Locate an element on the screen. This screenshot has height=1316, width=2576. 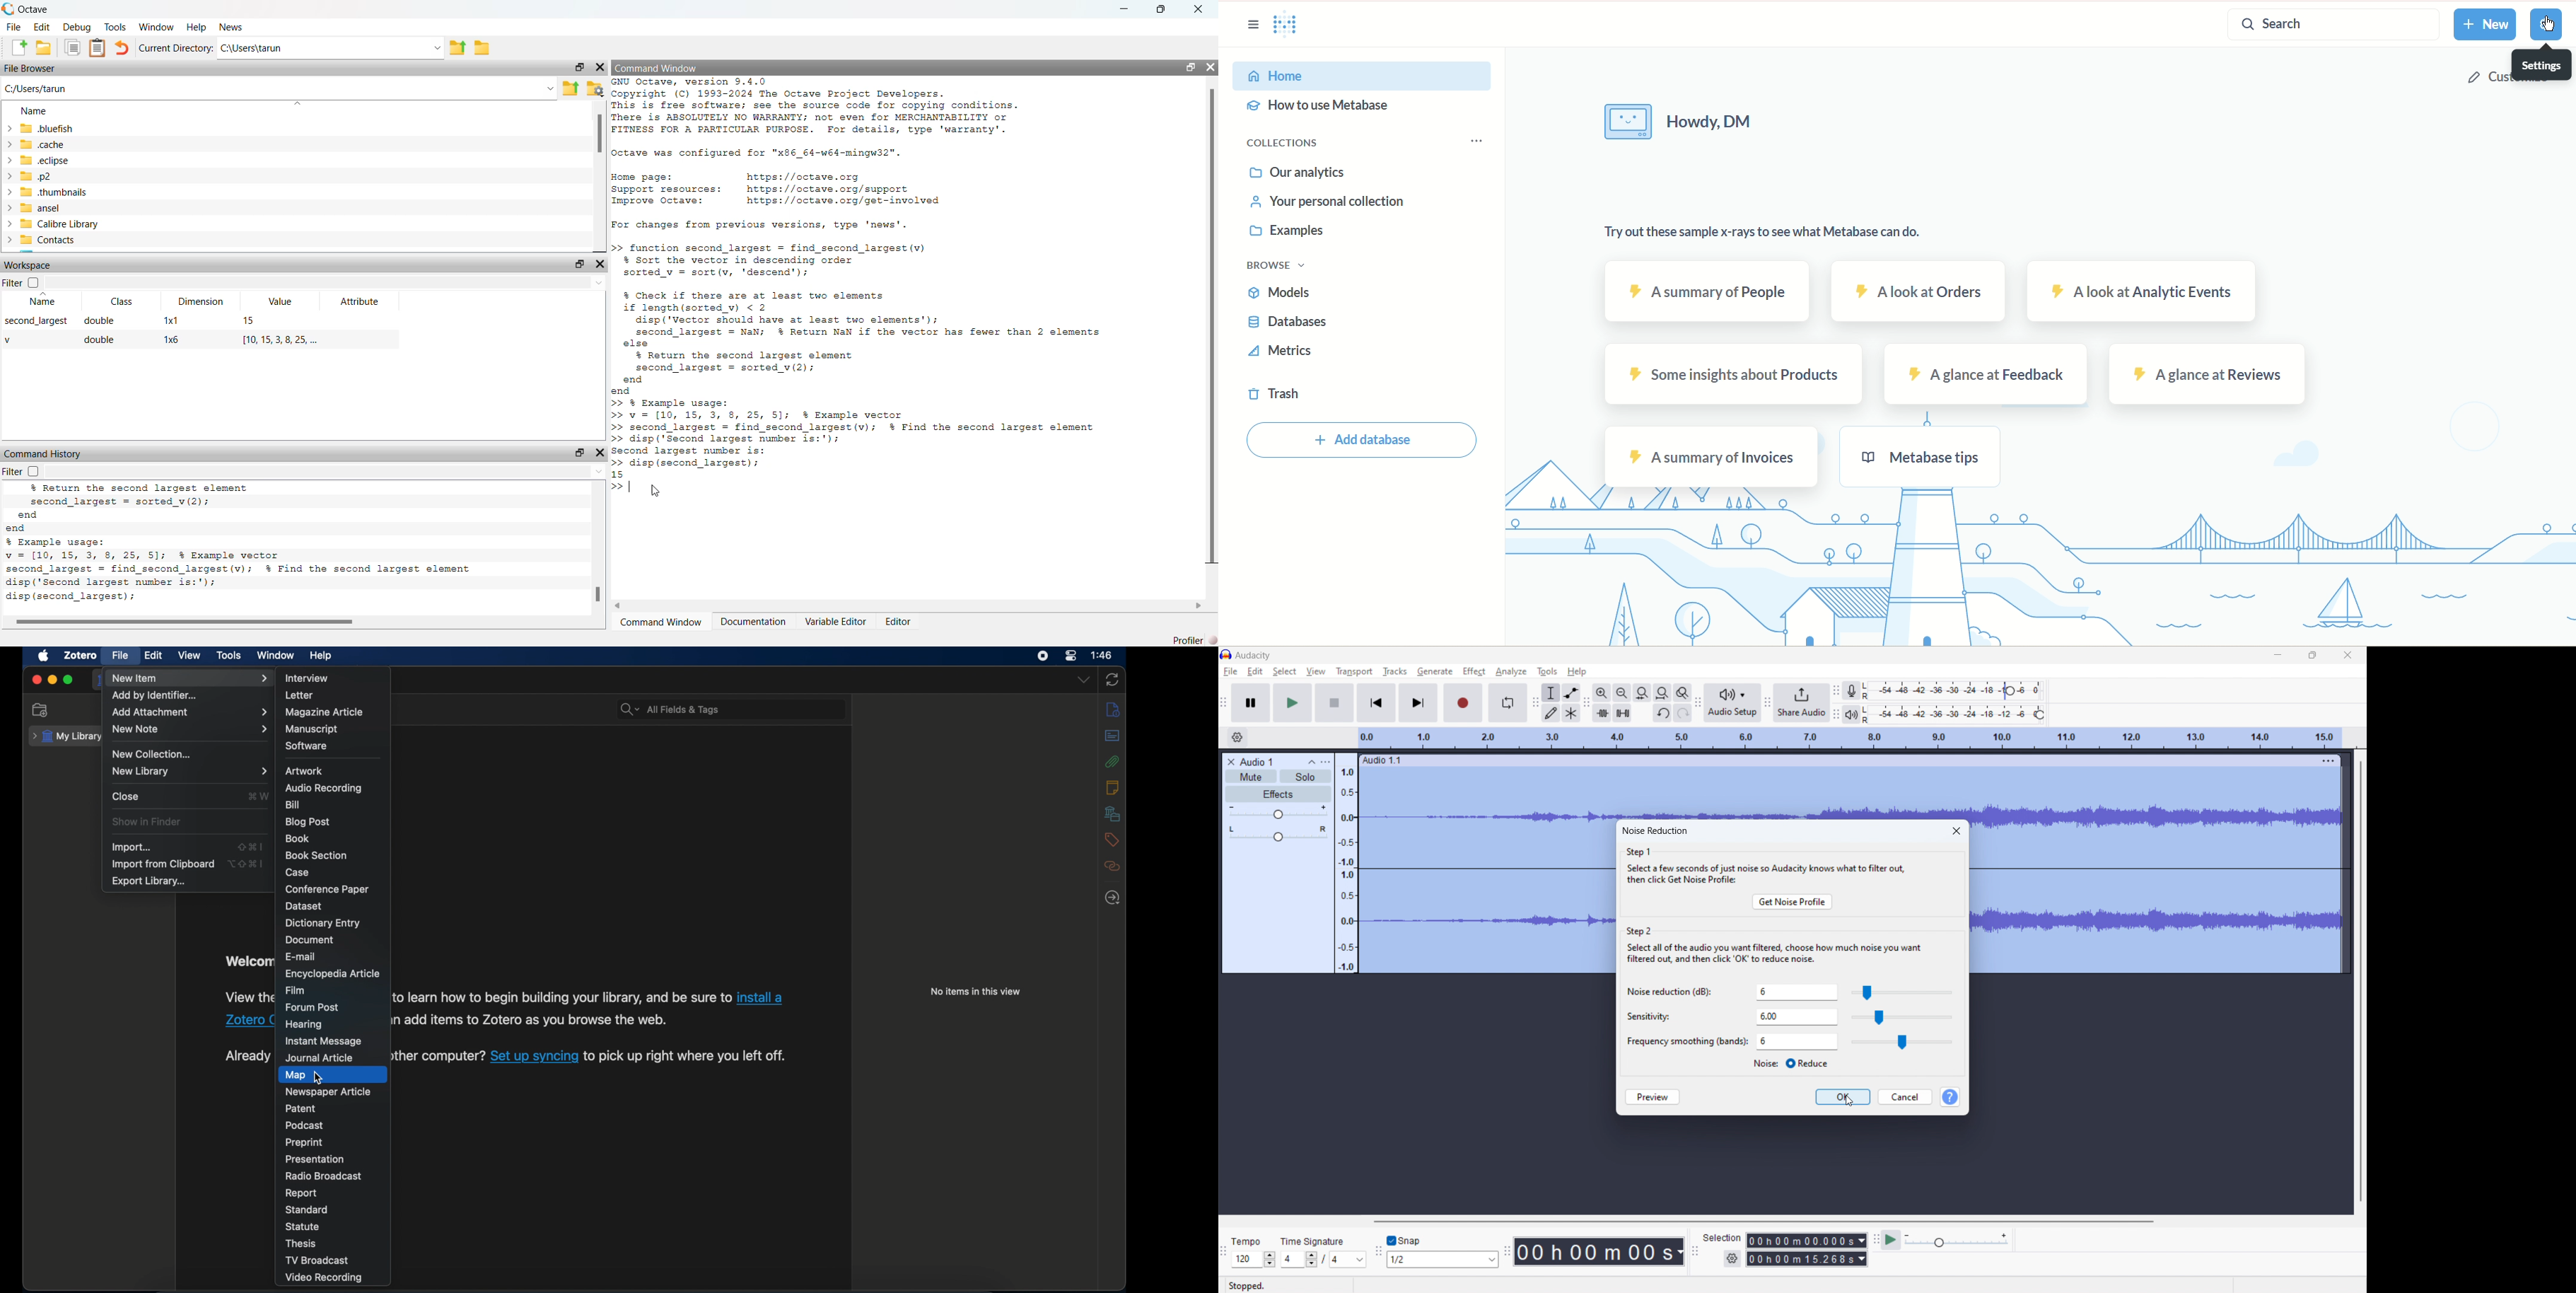
toggle snap is located at coordinates (1404, 1240).